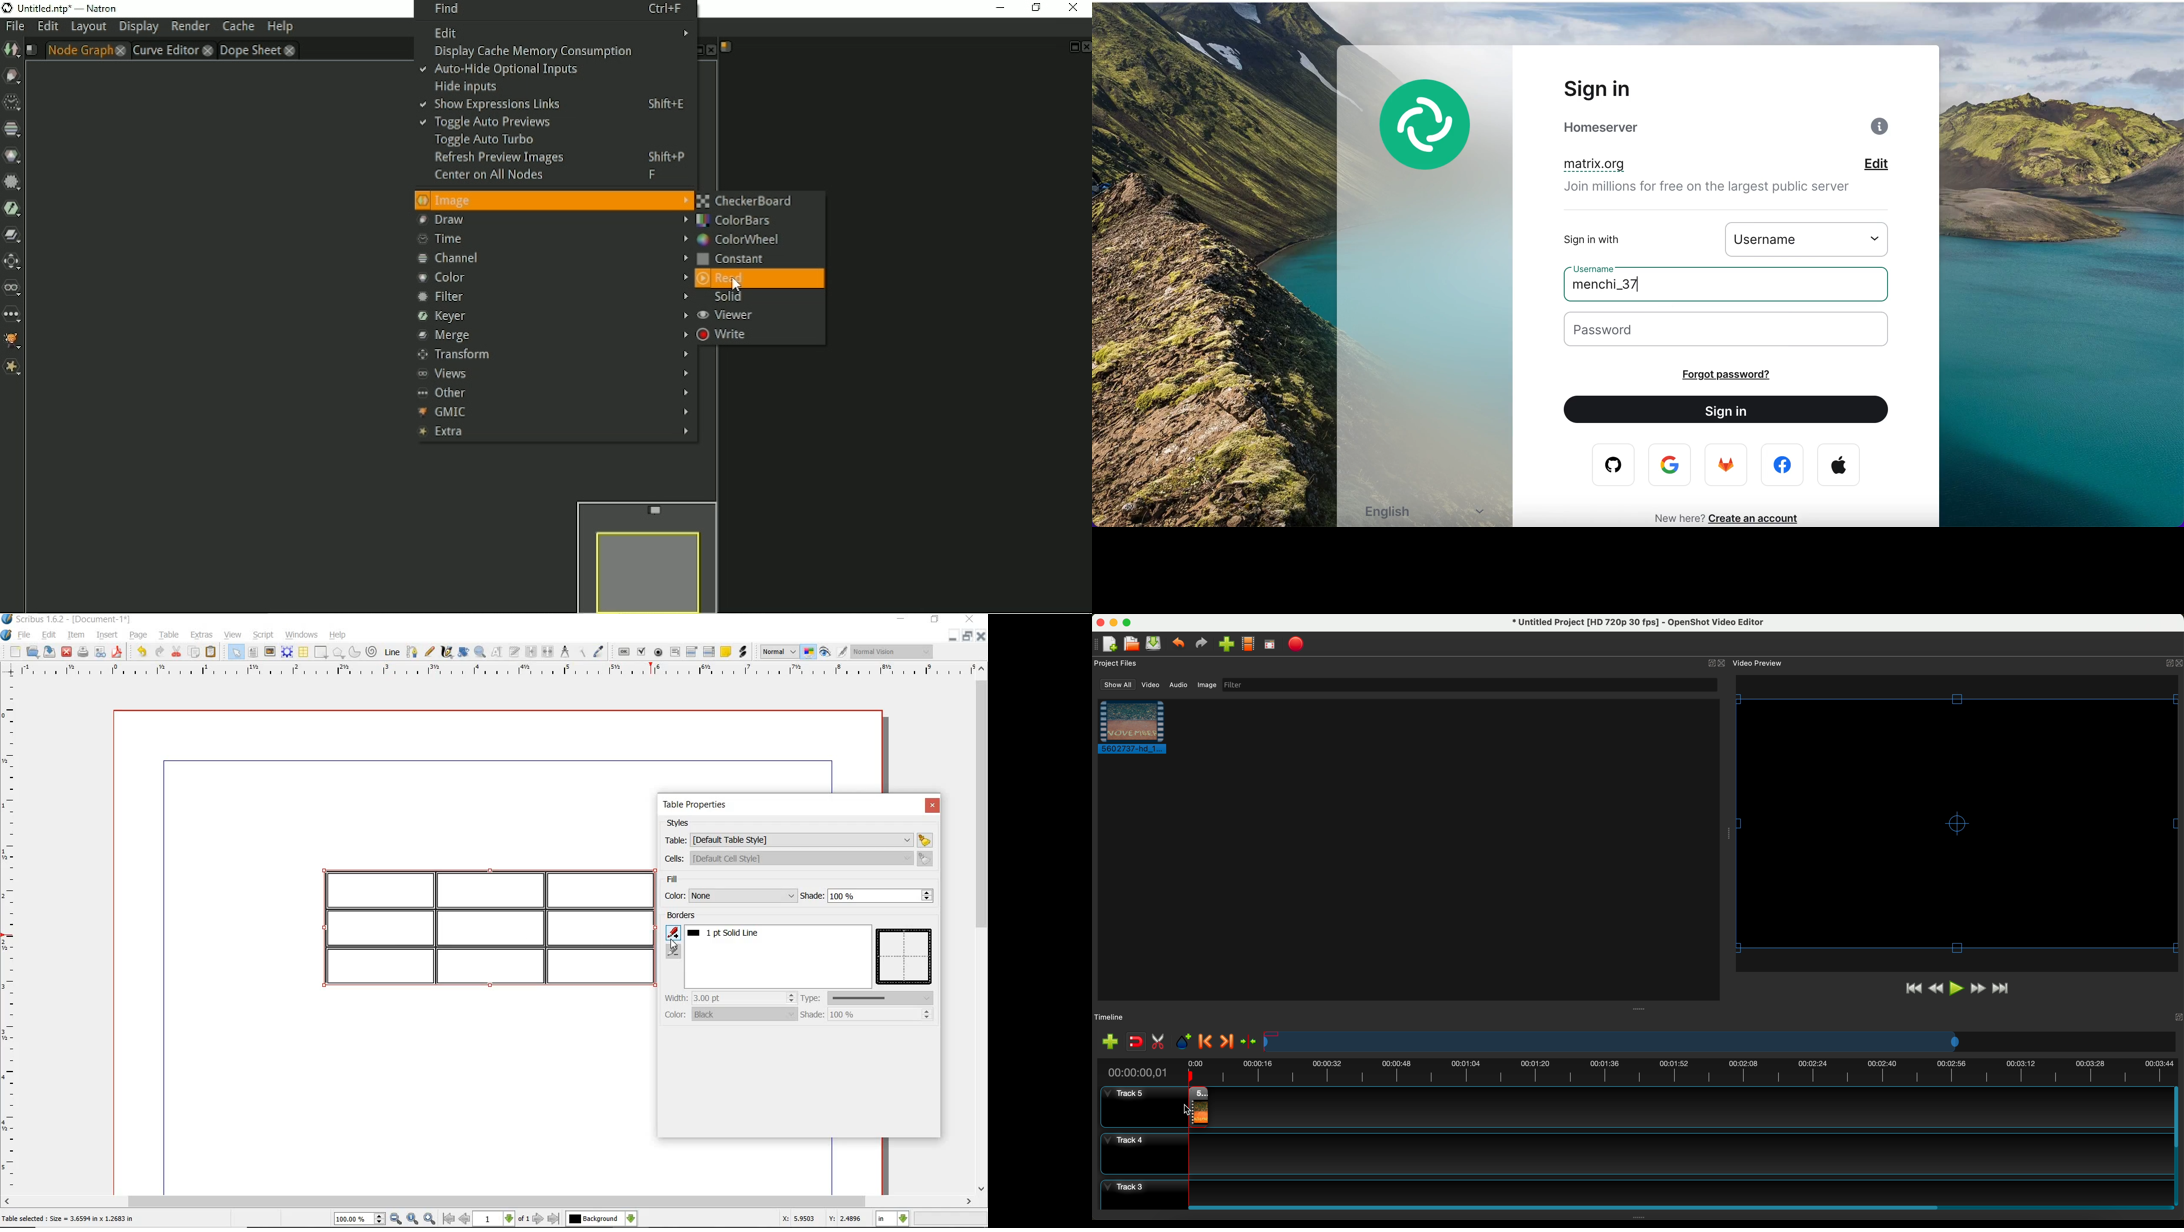  Describe the element at coordinates (430, 1219) in the screenshot. I see `zoom in` at that location.